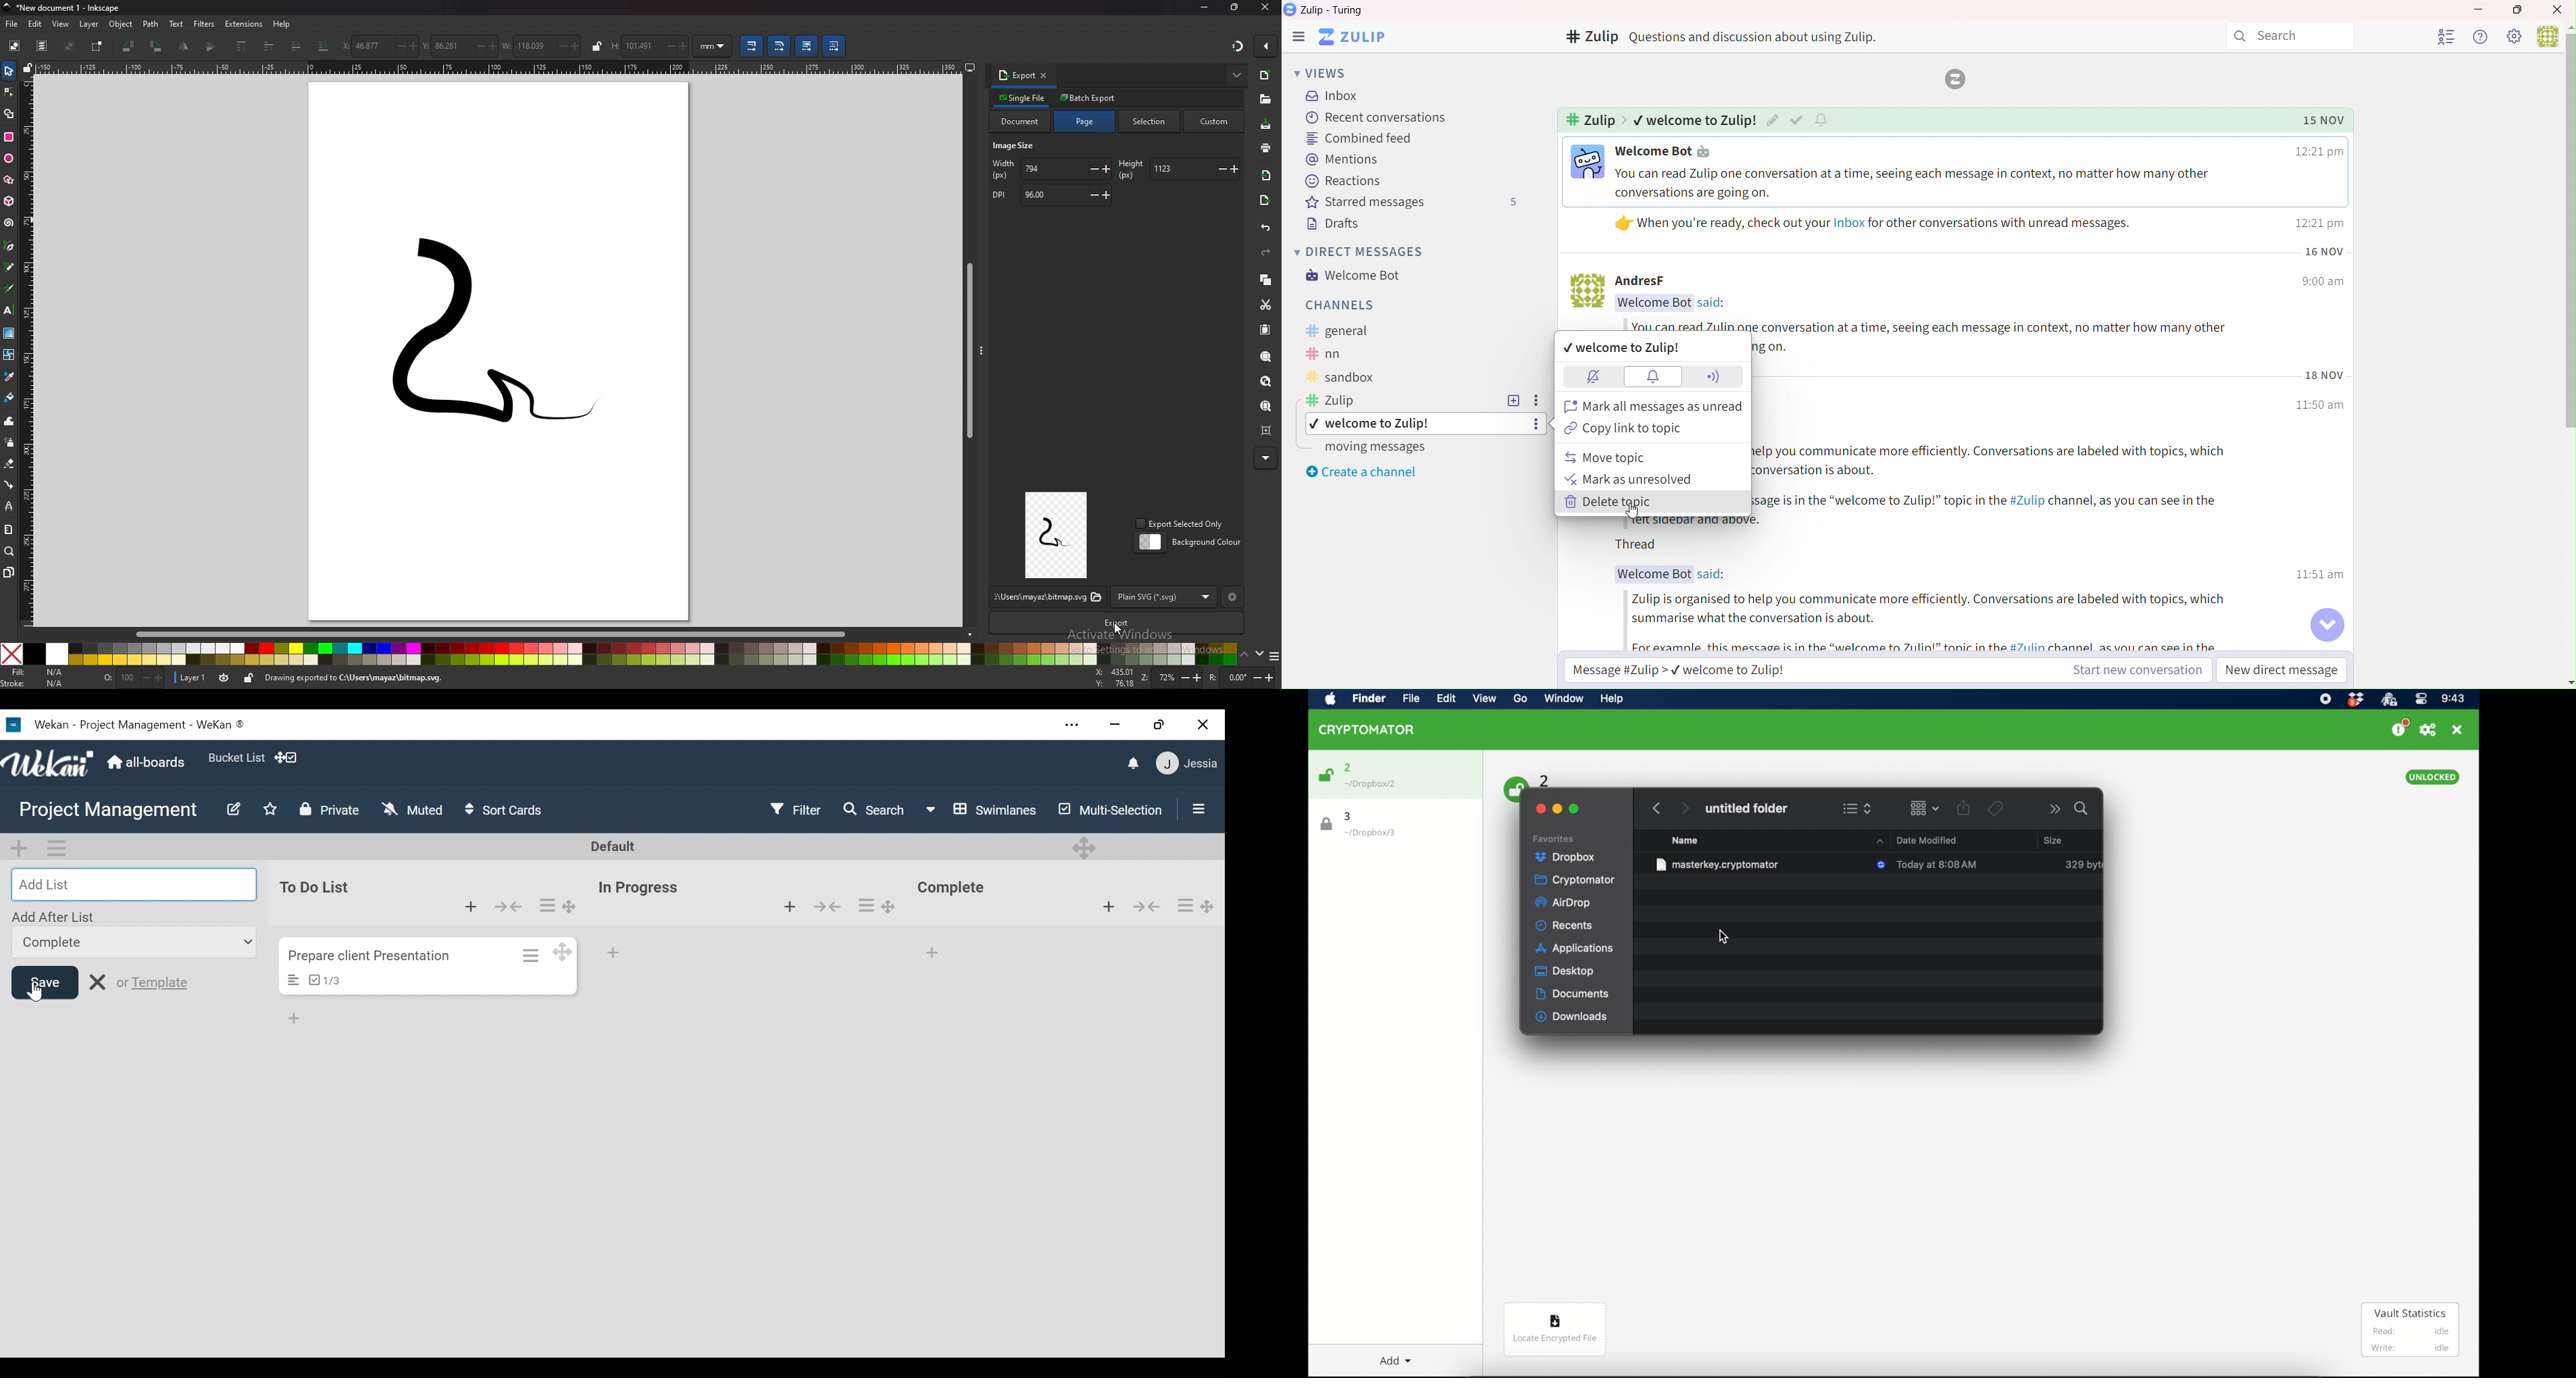  Describe the element at coordinates (2290, 36) in the screenshot. I see `Search` at that location.